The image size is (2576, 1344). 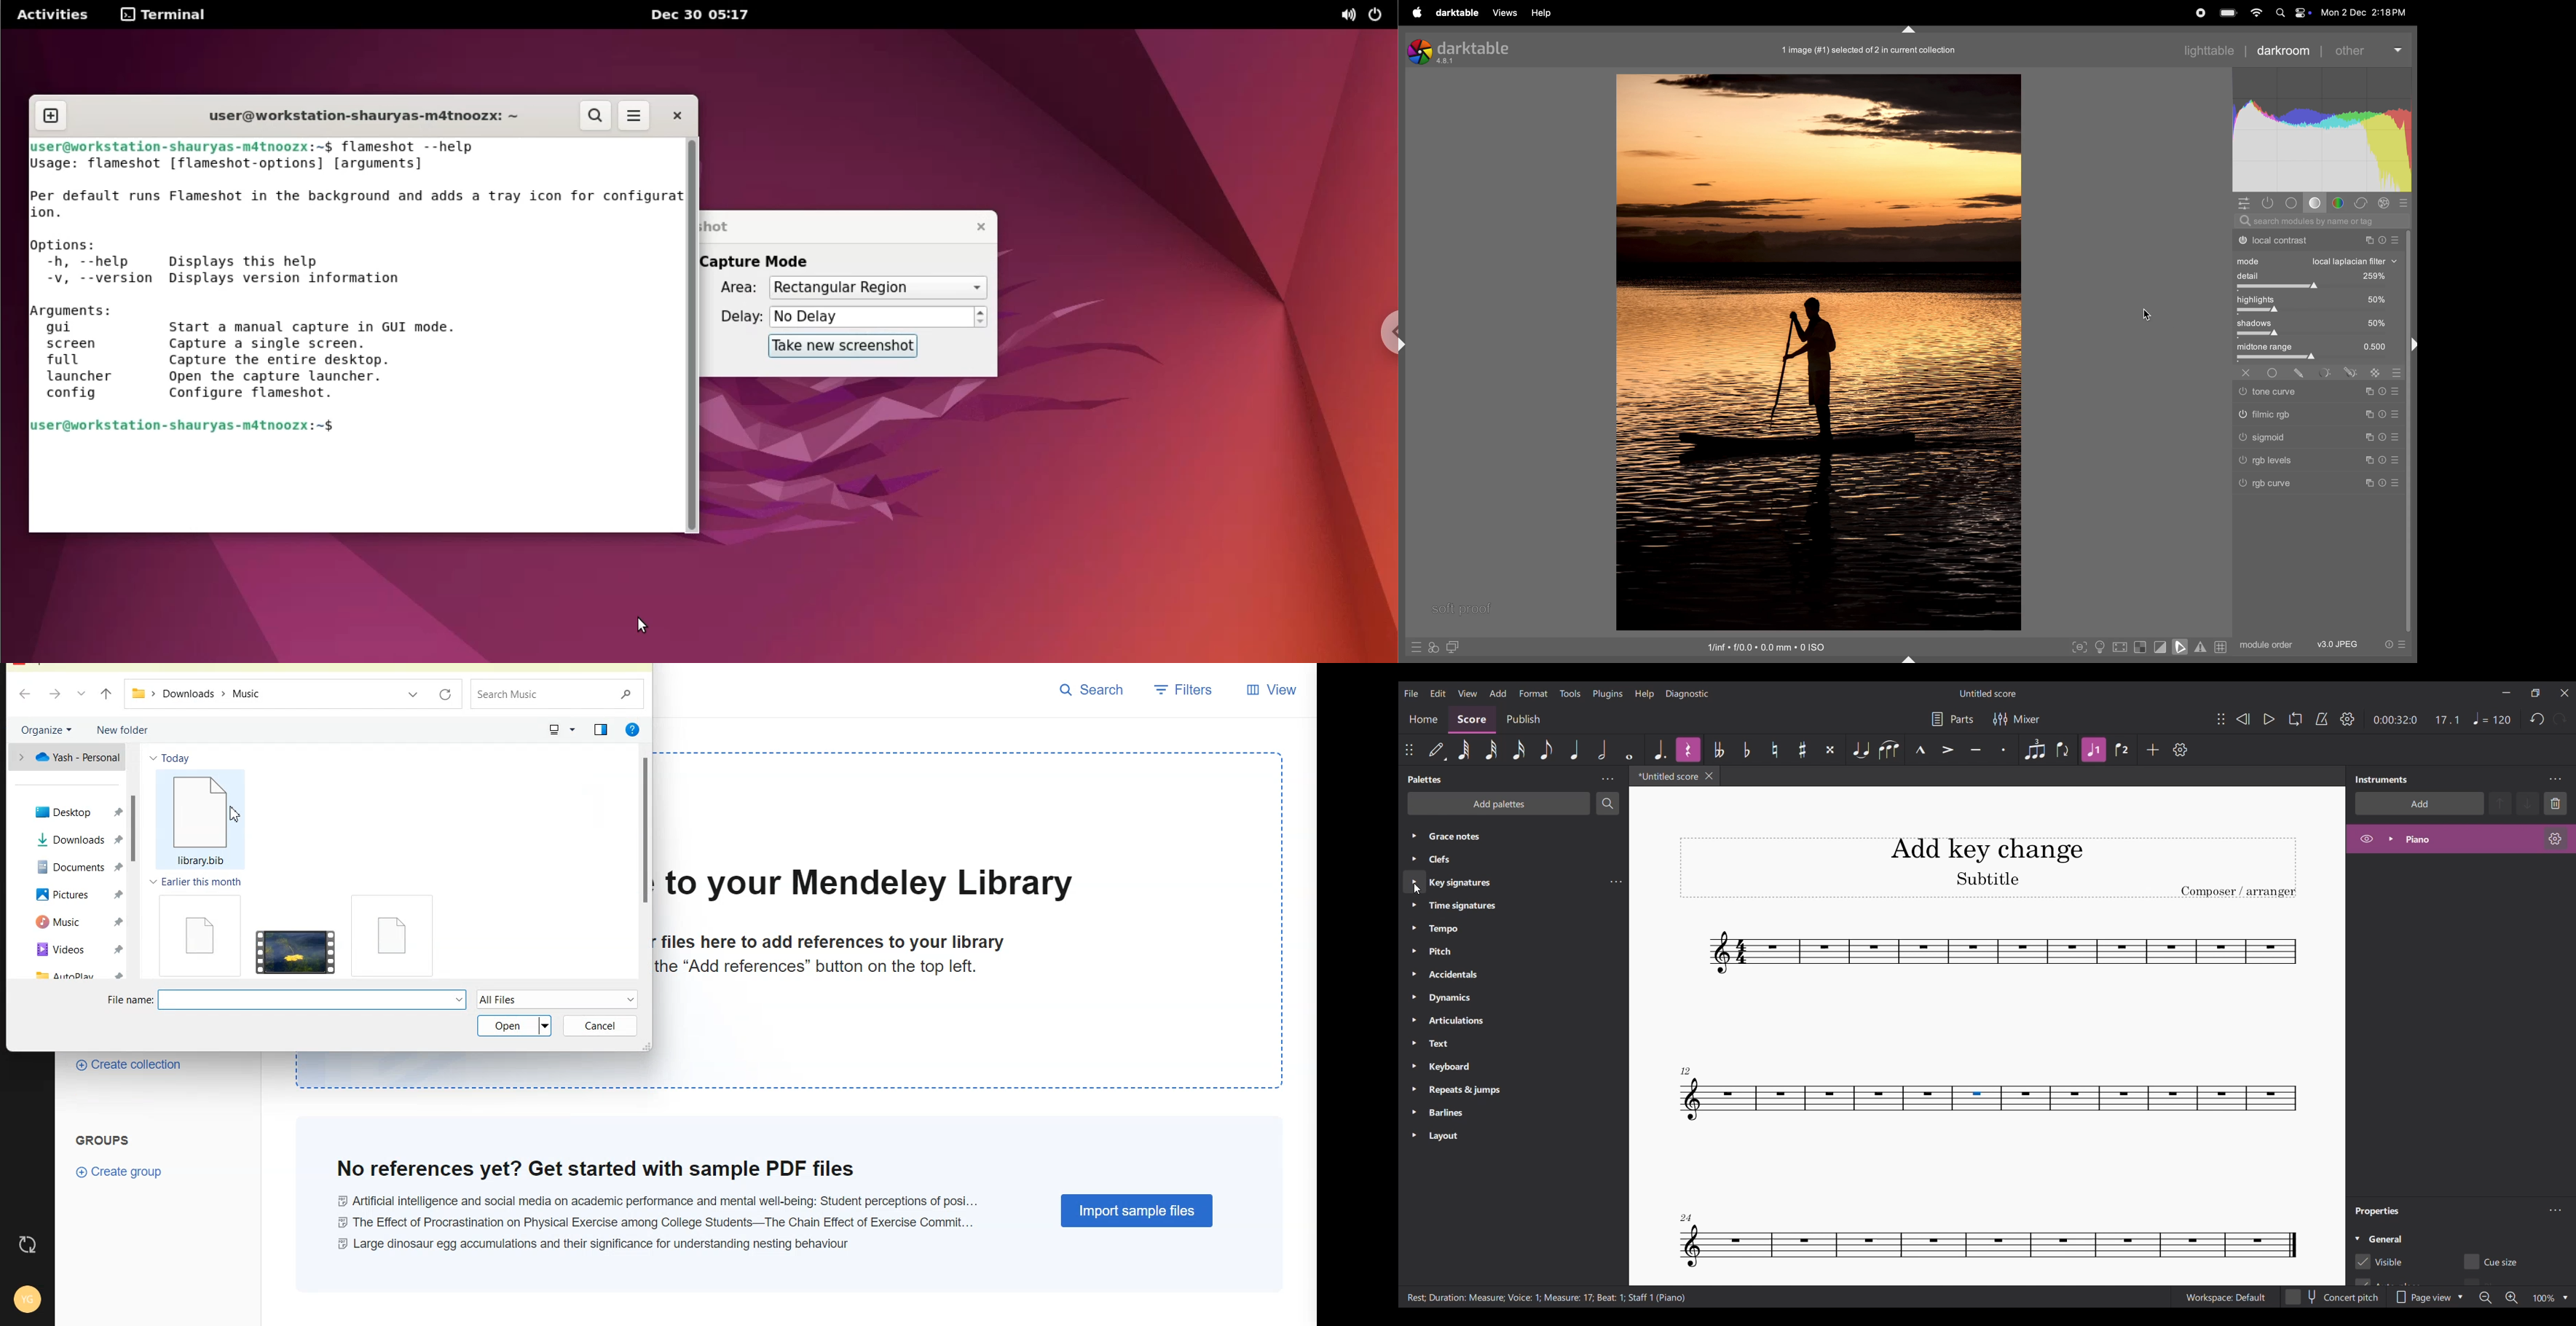 I want to click on sign , so click(x=2399, y=391).